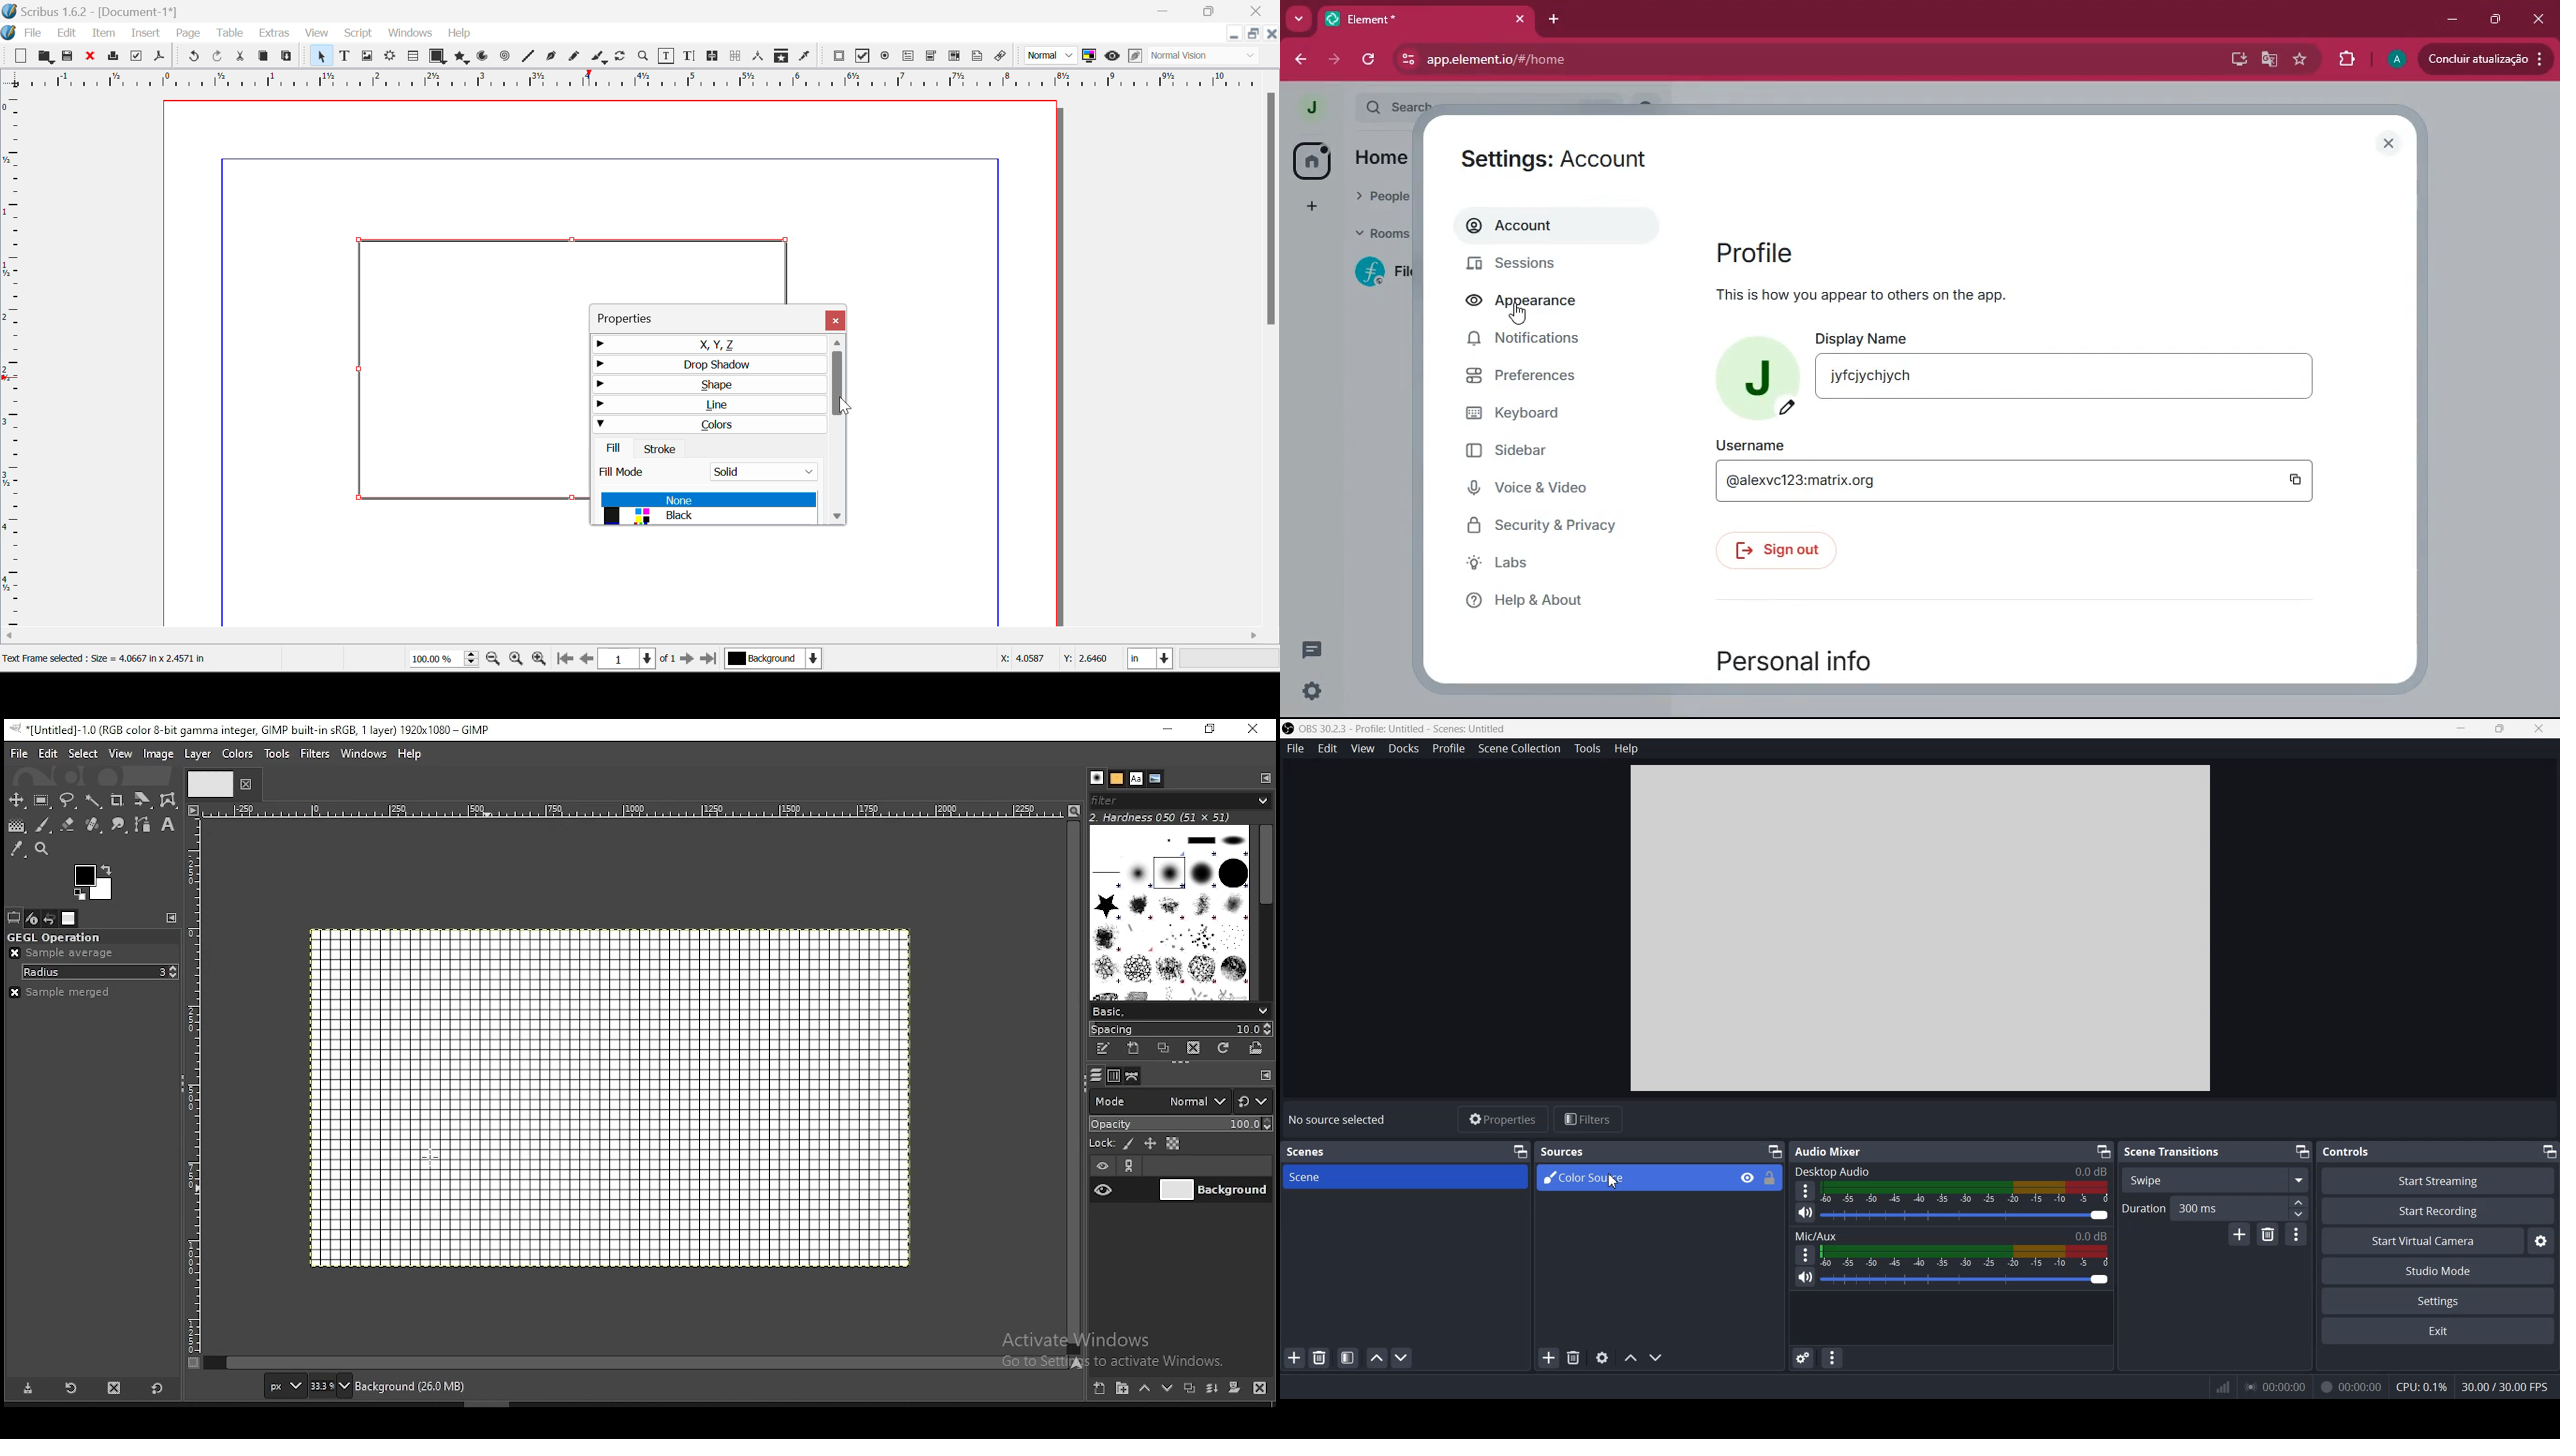 The width and height of the screenshot is (2576, 1456). Describe the element at coordinates (389, 57) in the screenshot. I see `Render Frame` at that location.